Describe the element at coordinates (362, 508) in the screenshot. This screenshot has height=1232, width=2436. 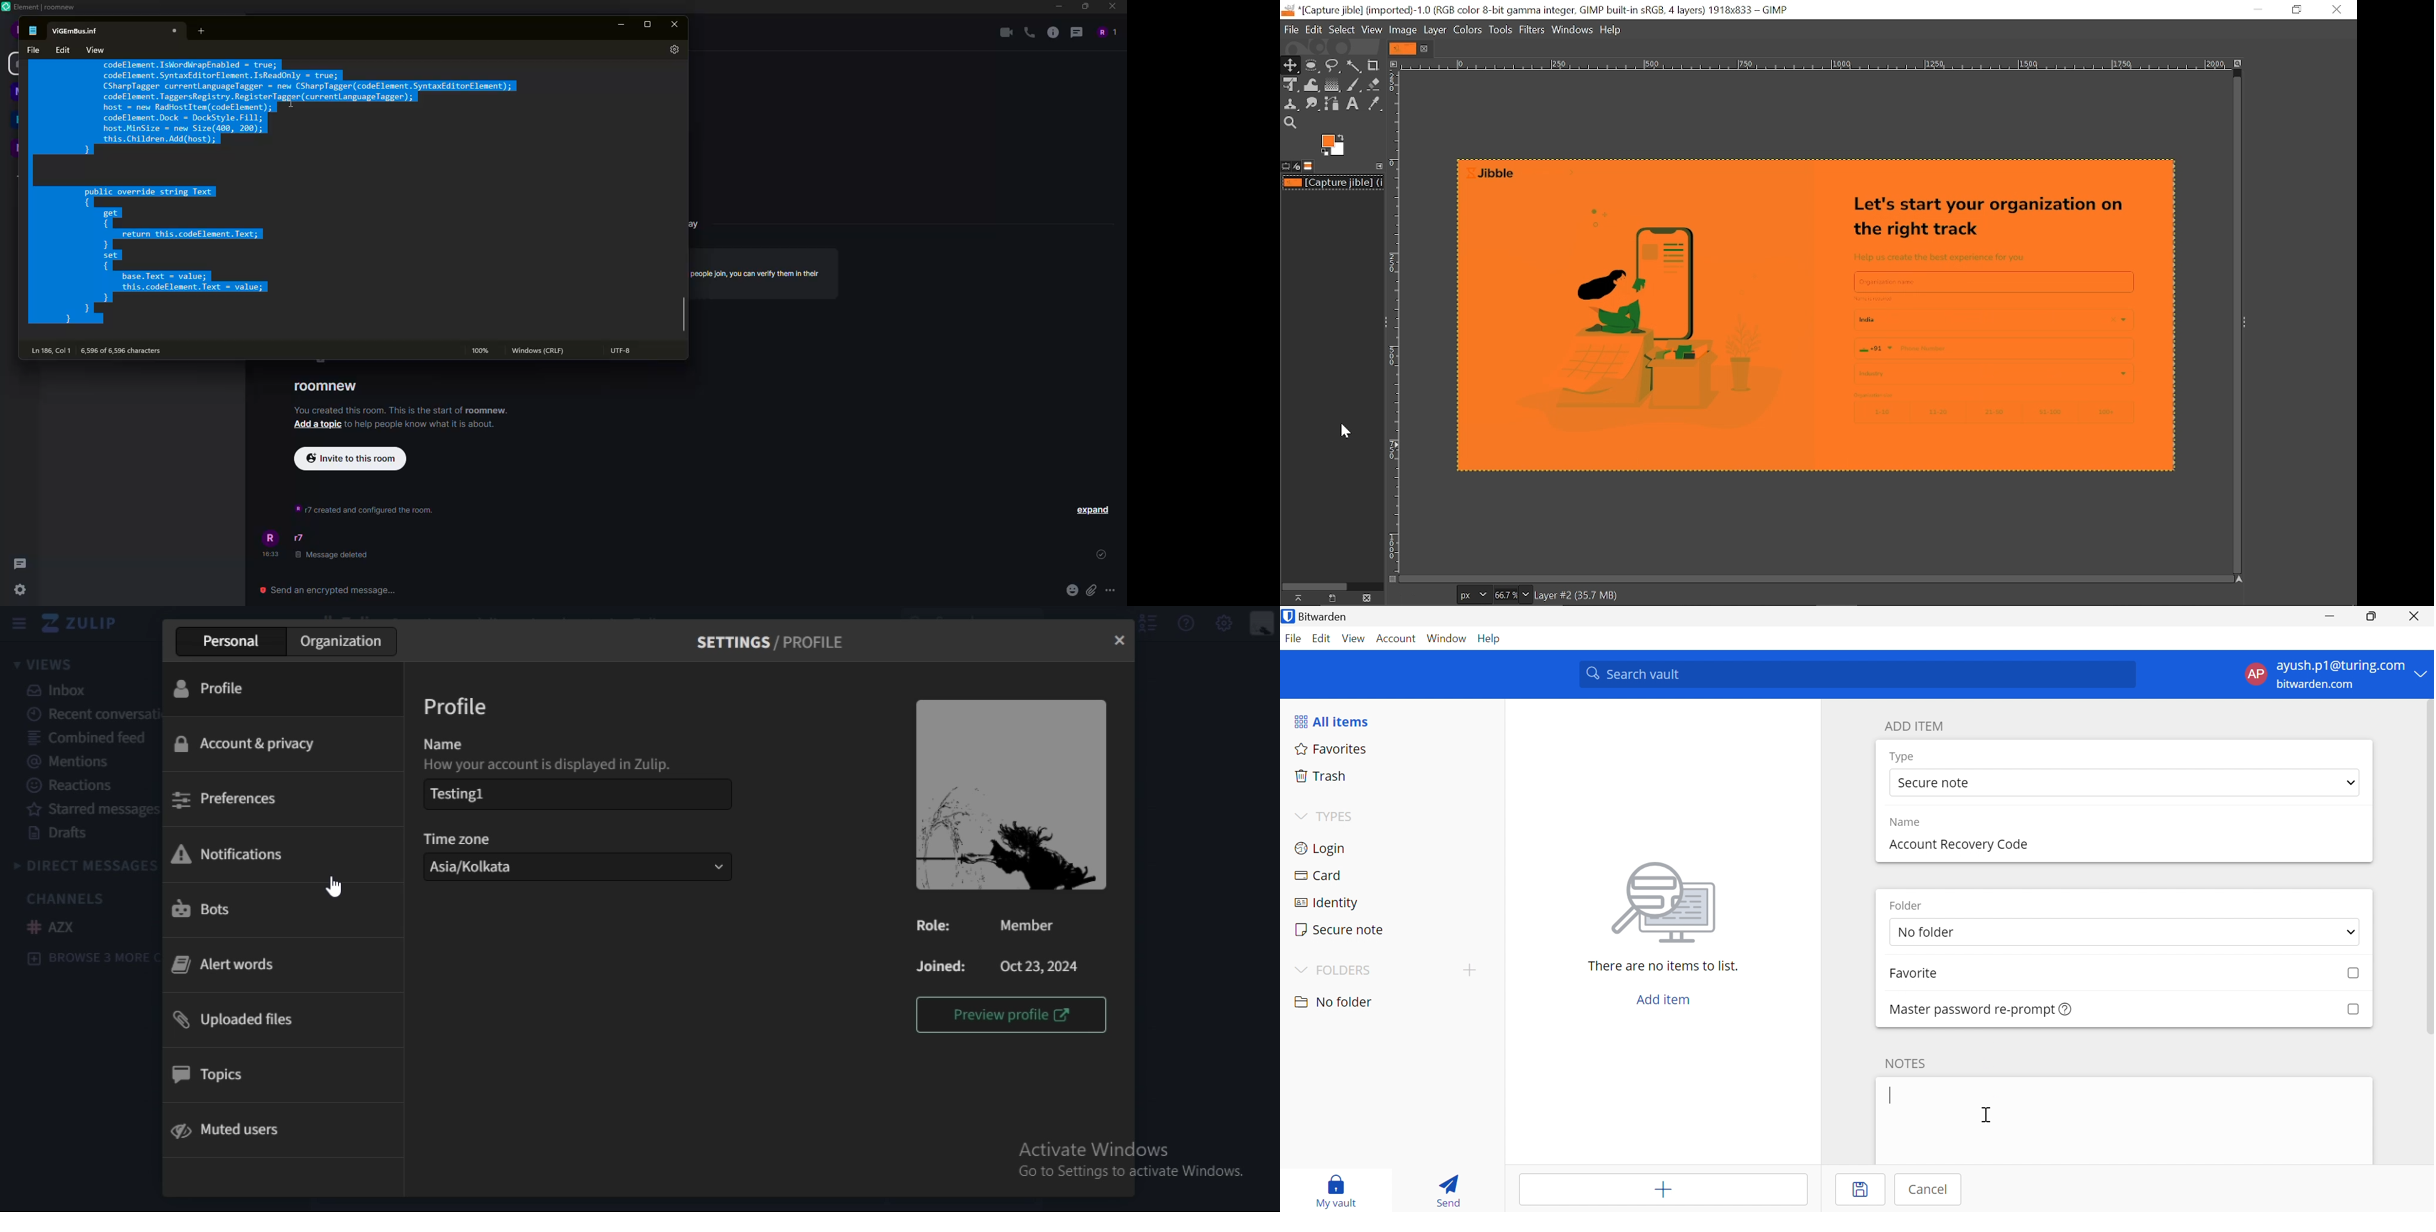
I see `info` at that location.